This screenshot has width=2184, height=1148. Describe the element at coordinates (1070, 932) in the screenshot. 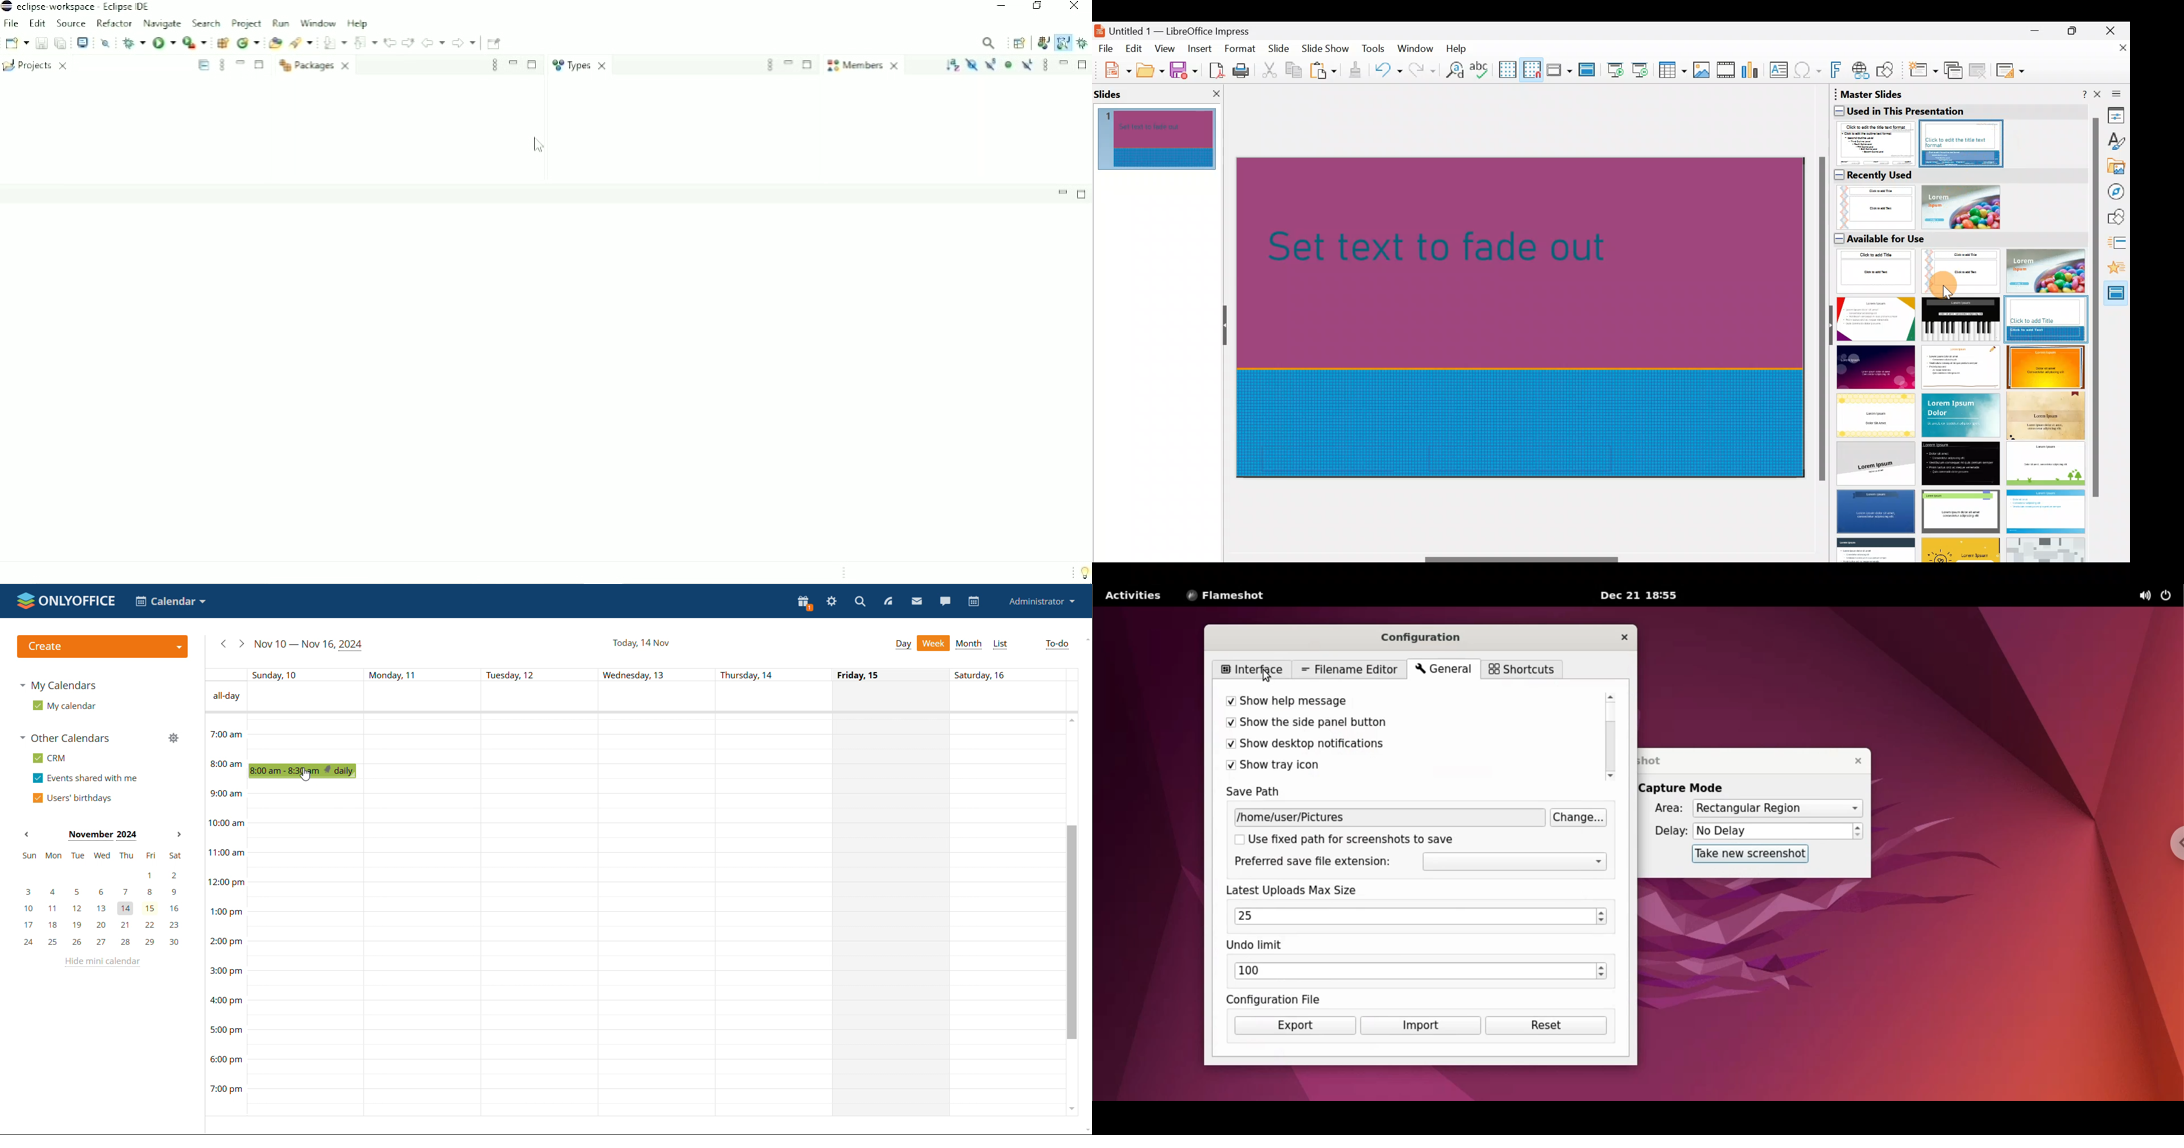

I see `scrollbar` at that location.